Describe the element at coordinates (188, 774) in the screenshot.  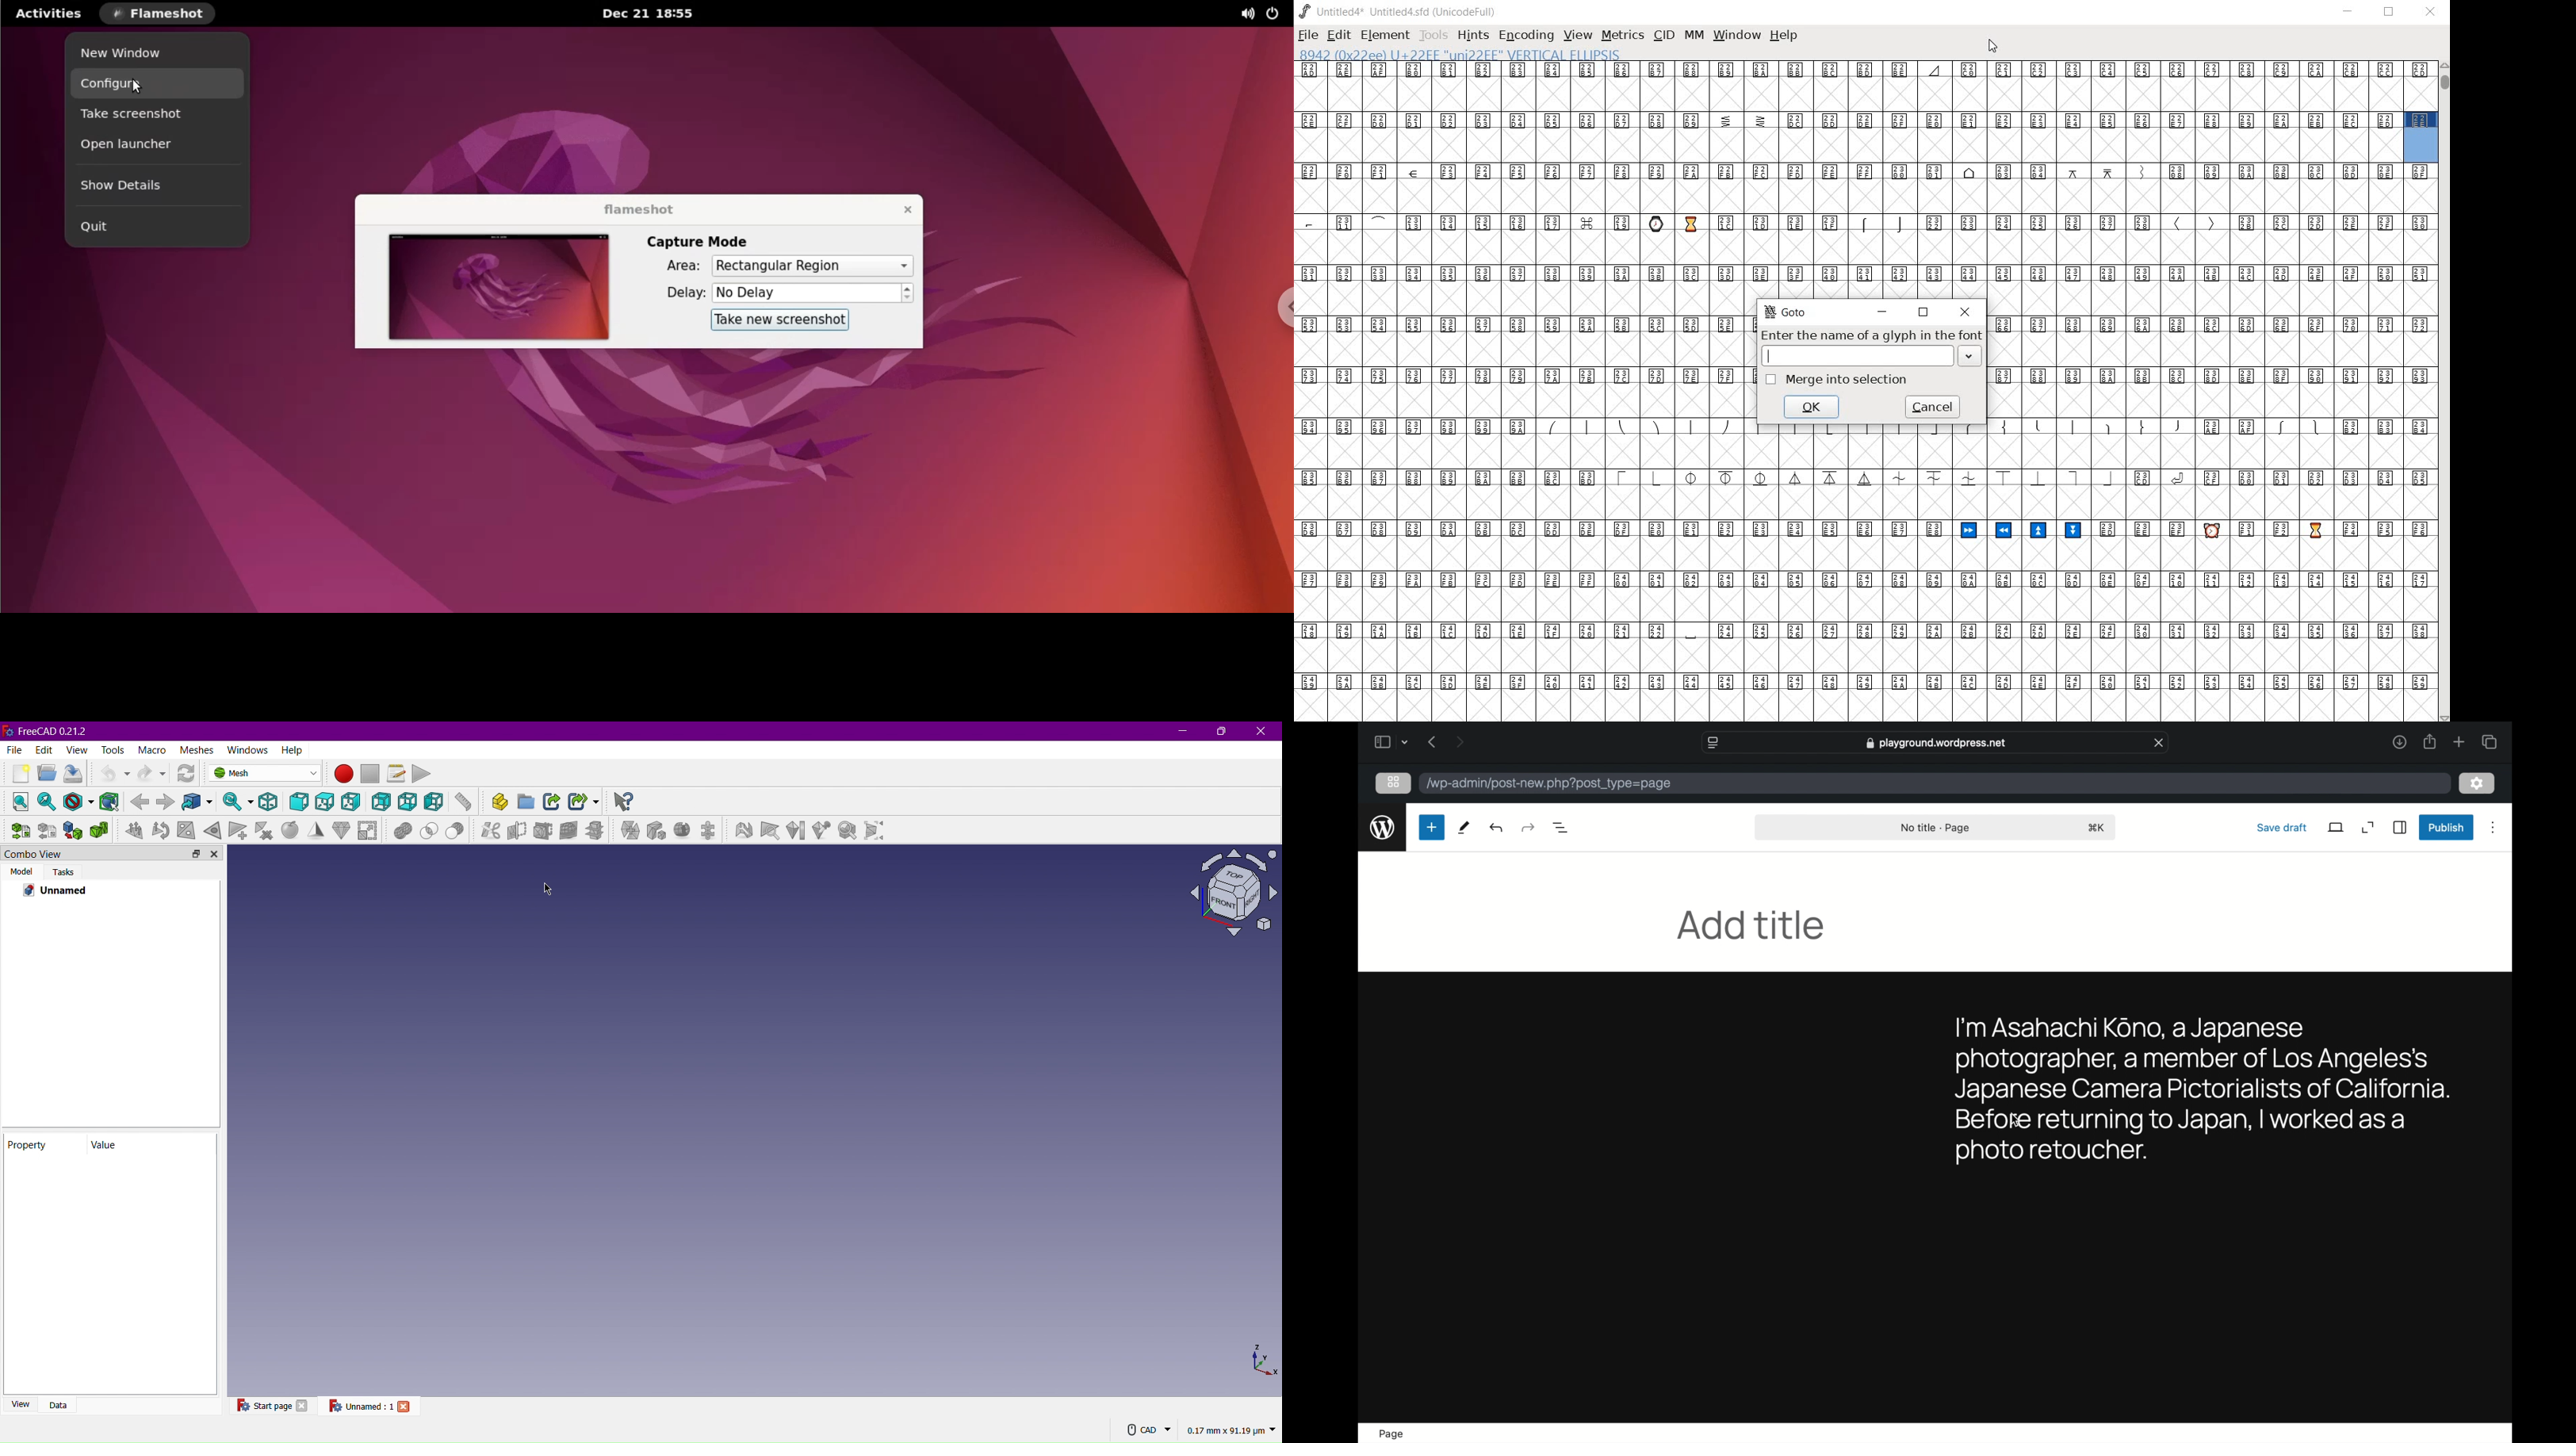
I see `Refresh` at that location.